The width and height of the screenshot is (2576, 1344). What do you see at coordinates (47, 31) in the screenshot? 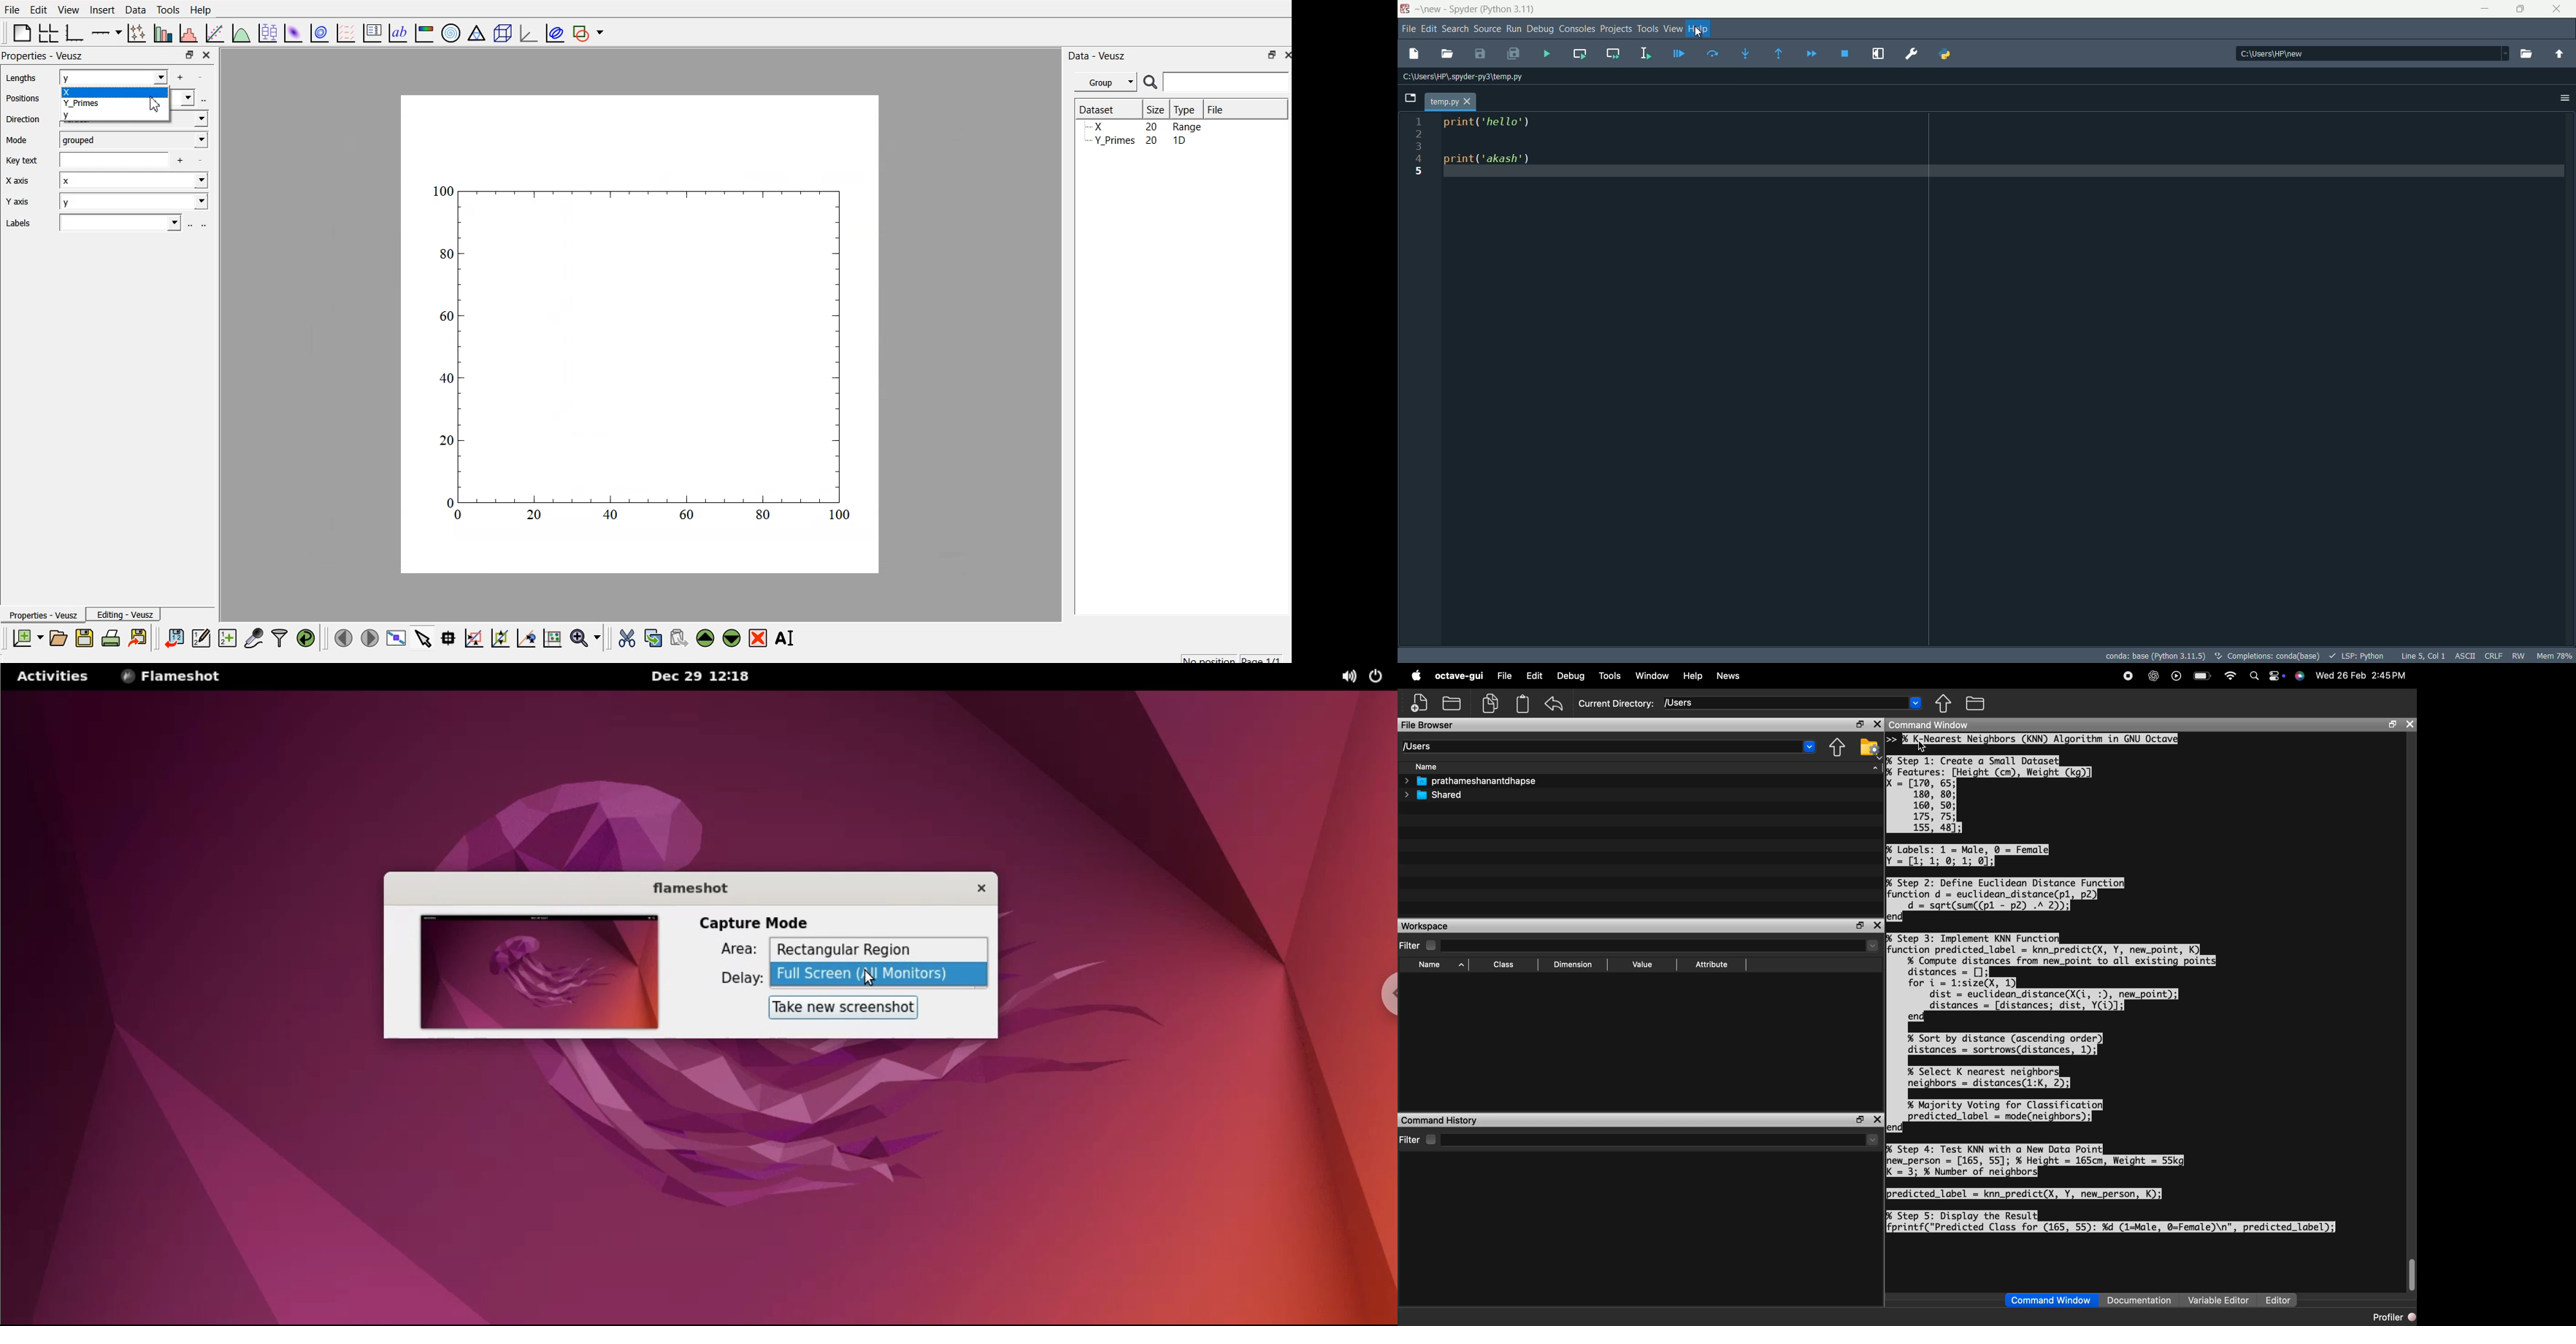
I see `arrange grid in graph` at bounding box center [47, 31].